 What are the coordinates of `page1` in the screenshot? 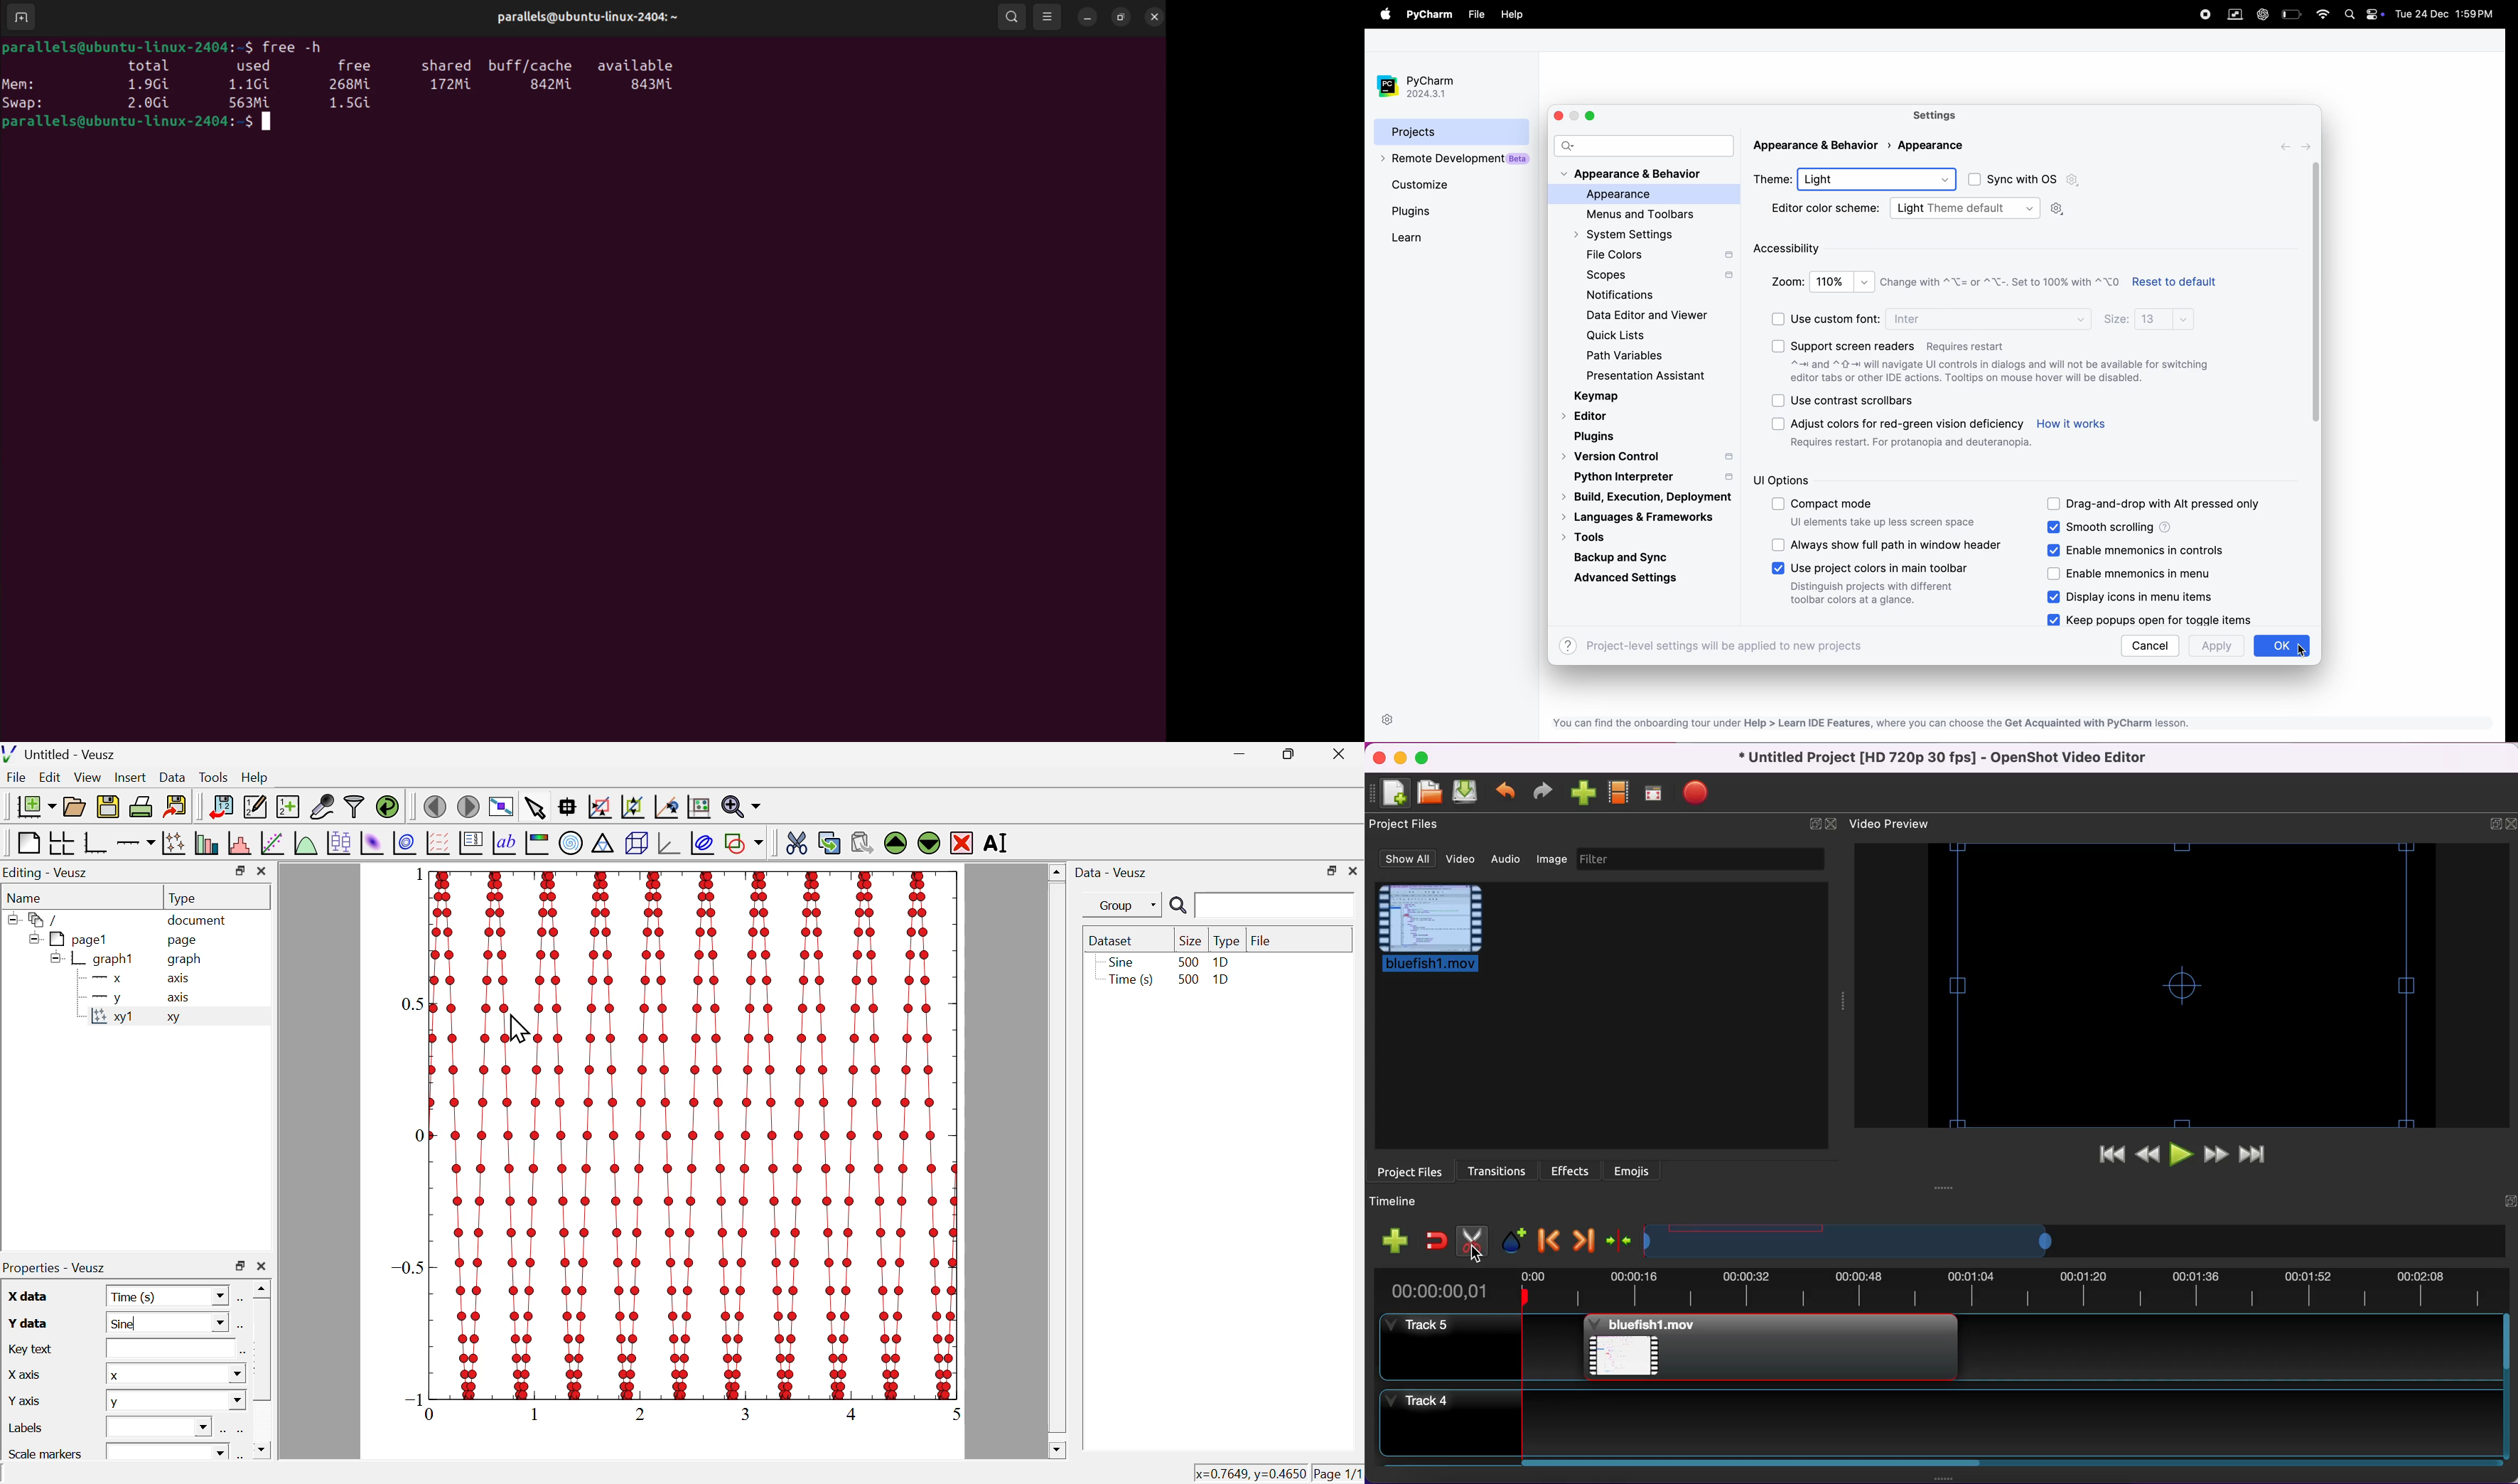 It's located at (70, 939).